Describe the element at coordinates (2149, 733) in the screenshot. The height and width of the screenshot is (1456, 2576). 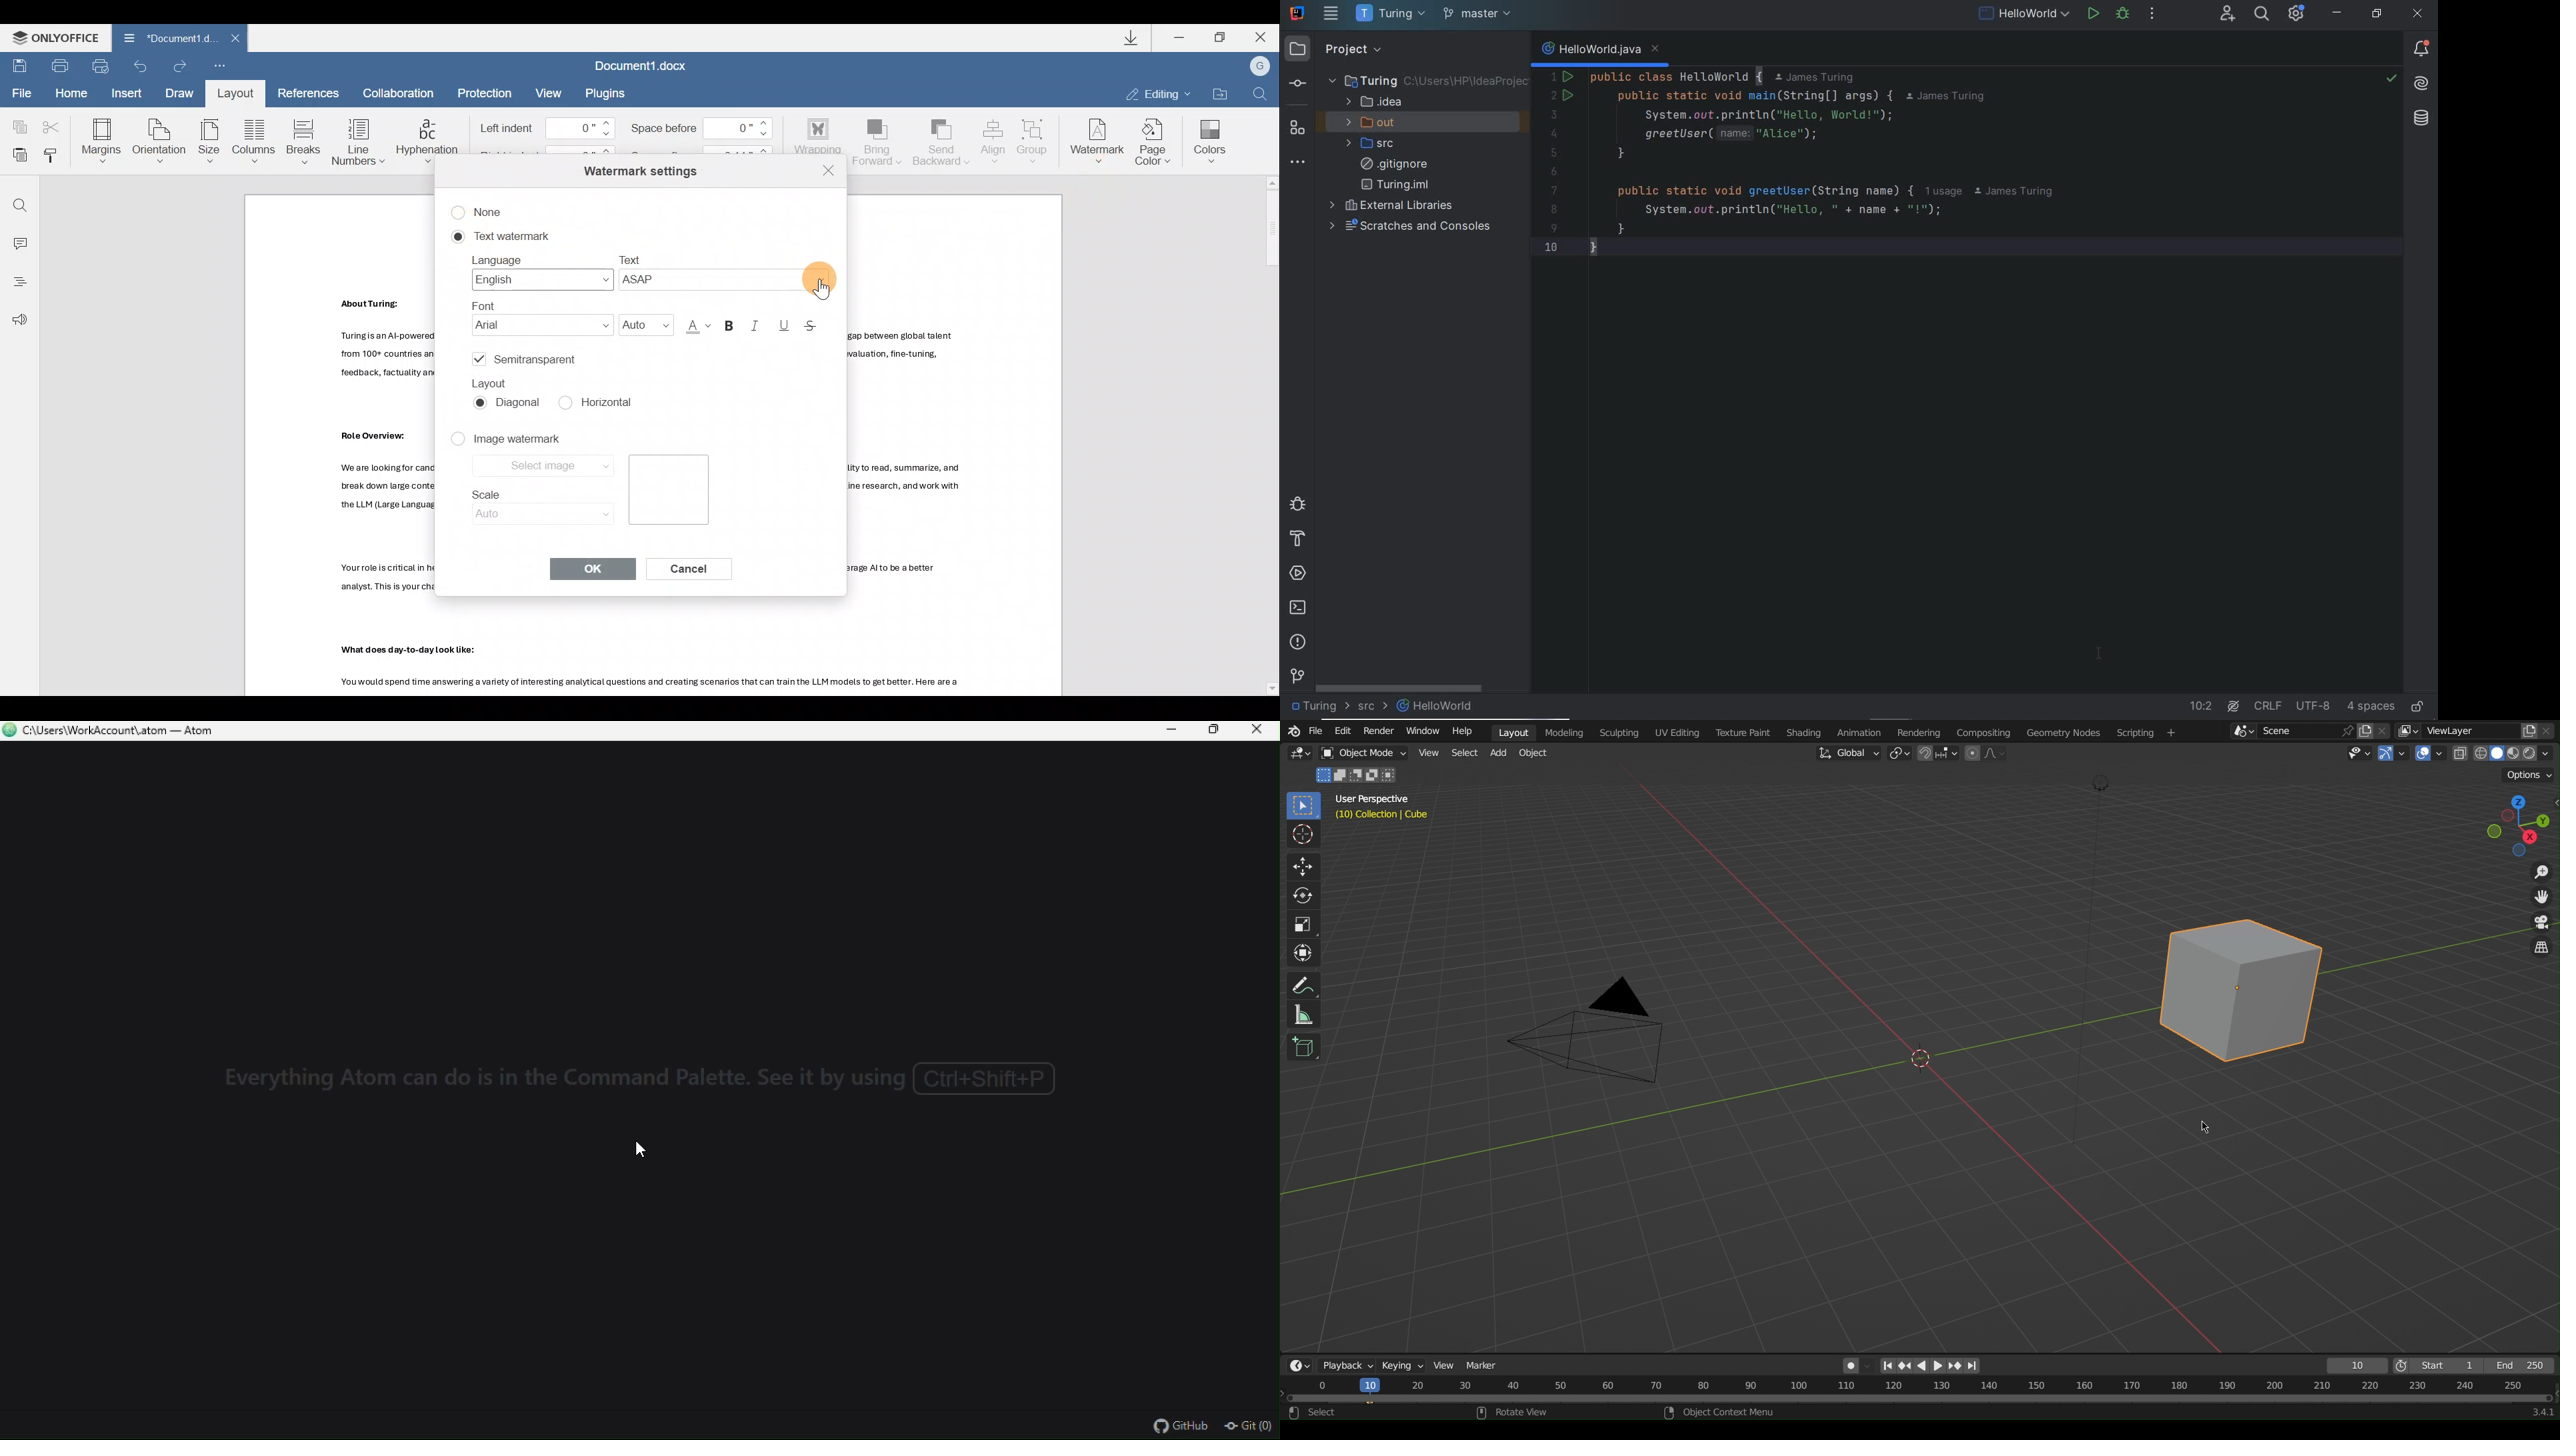
I see `` at that location.